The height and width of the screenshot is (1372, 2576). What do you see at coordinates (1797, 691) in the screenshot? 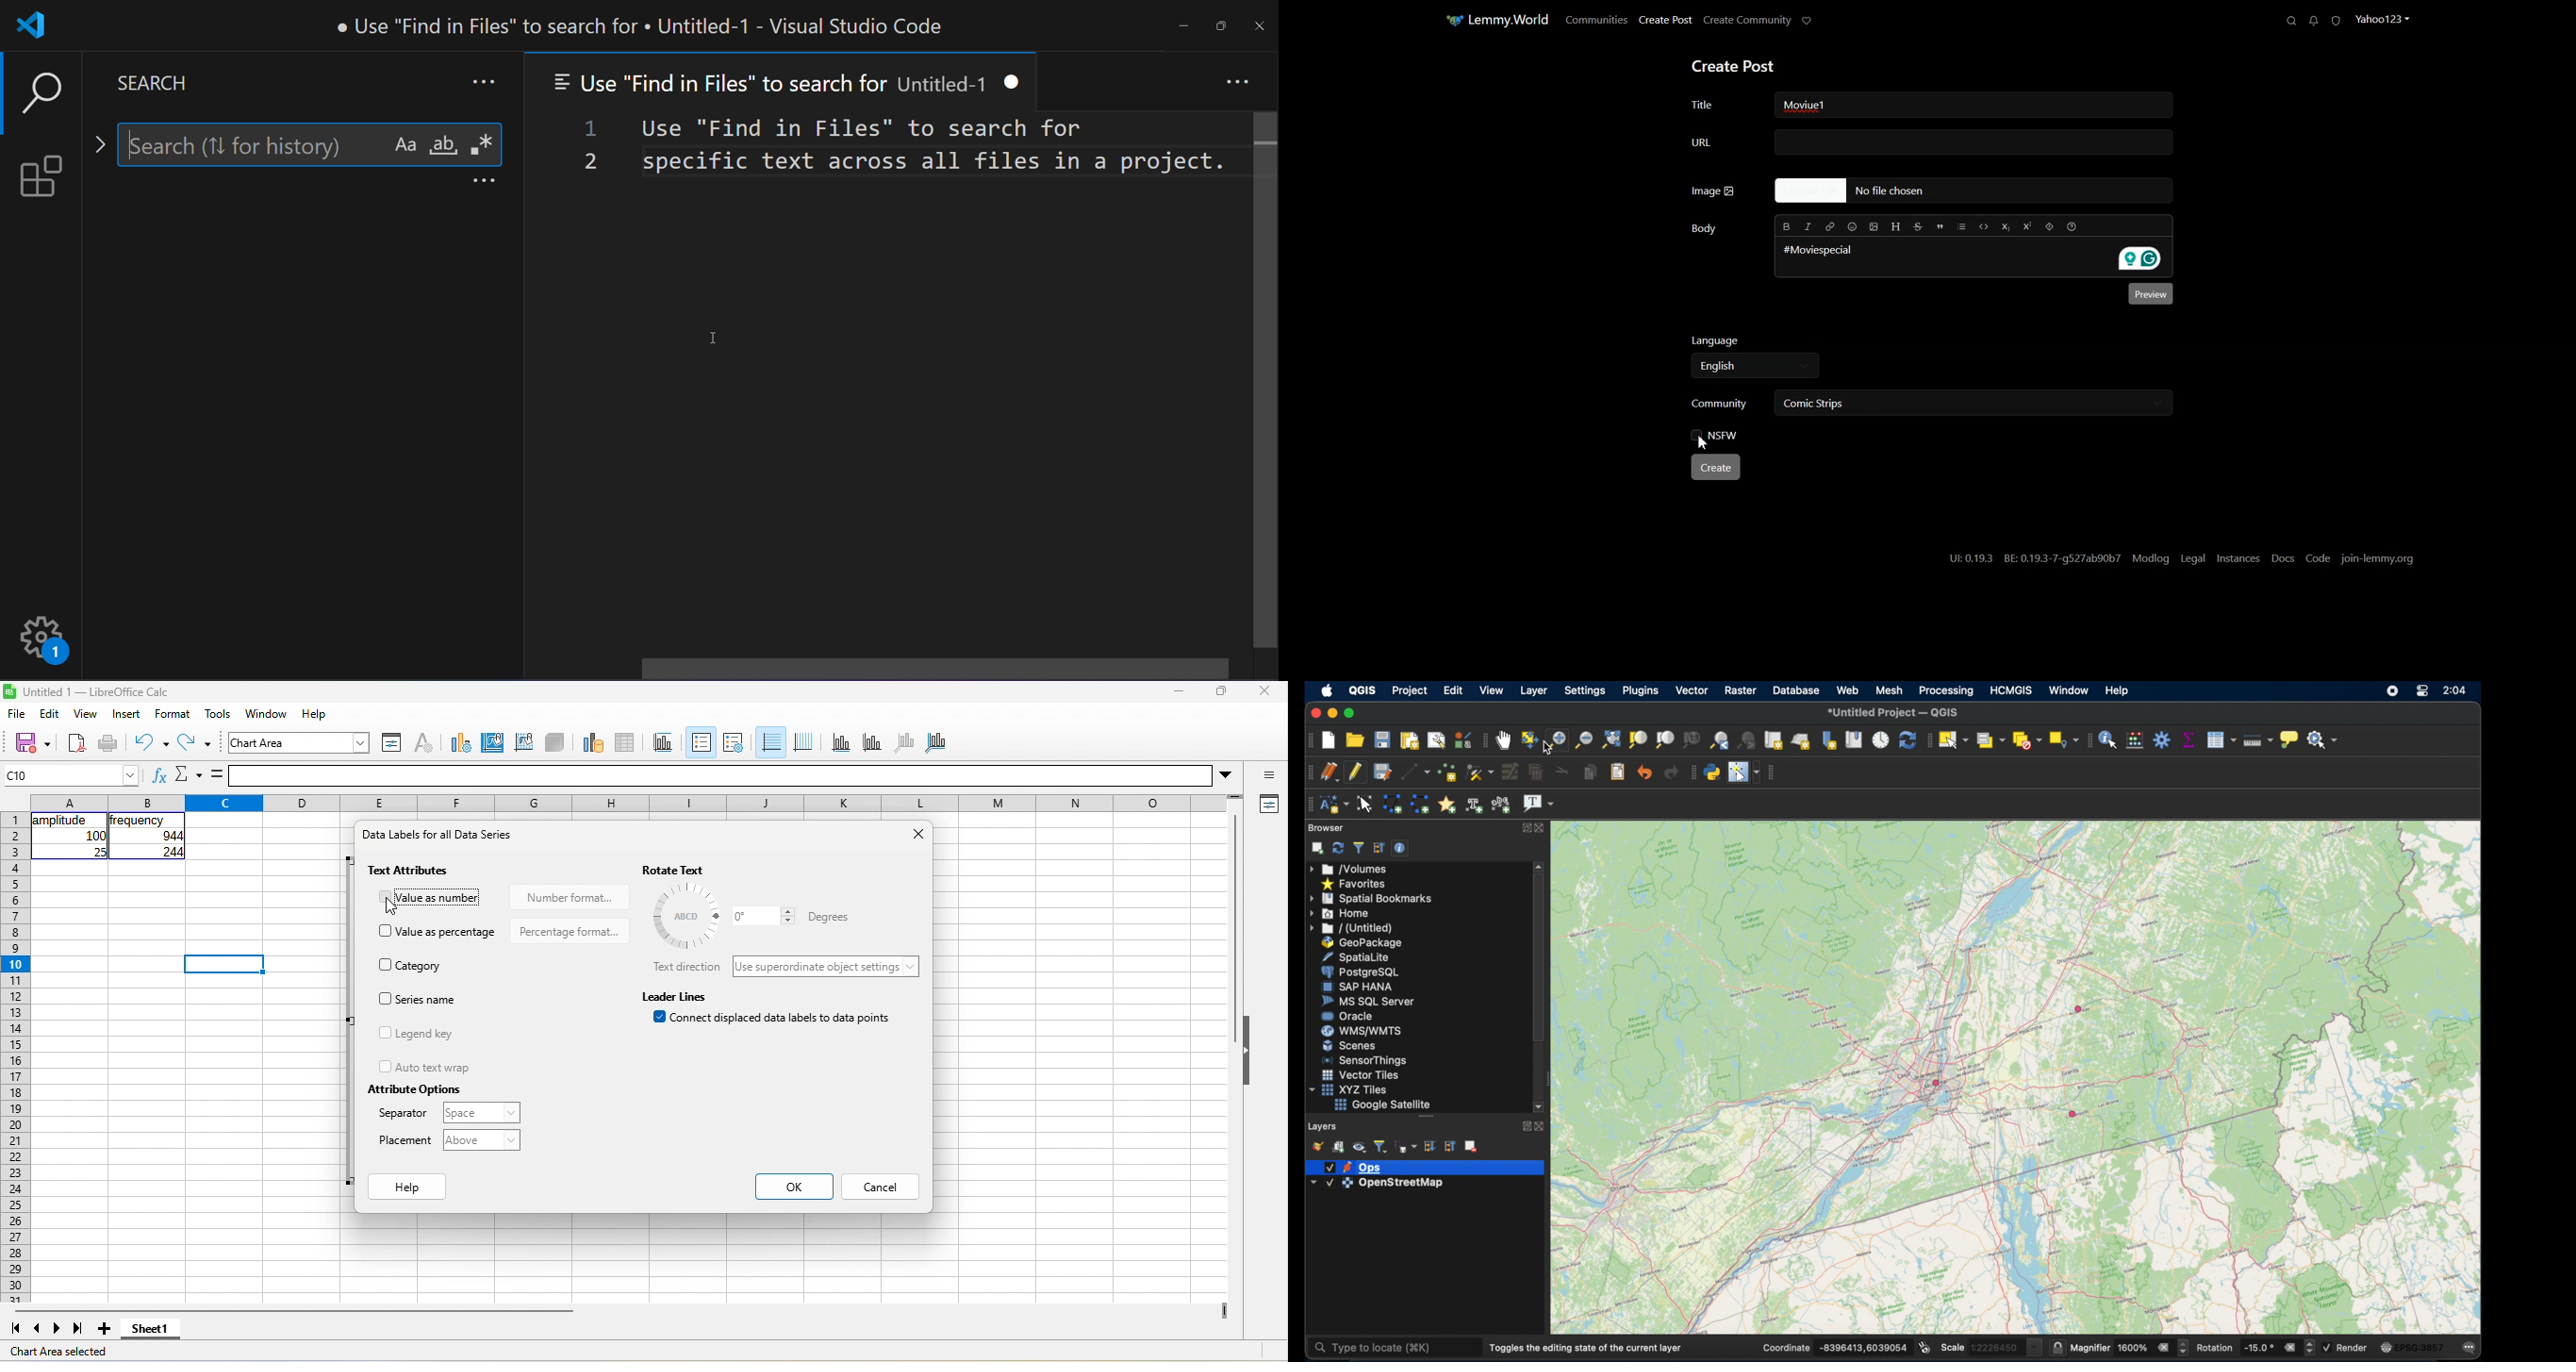
I see `database` at bounding box center [1797, 691].